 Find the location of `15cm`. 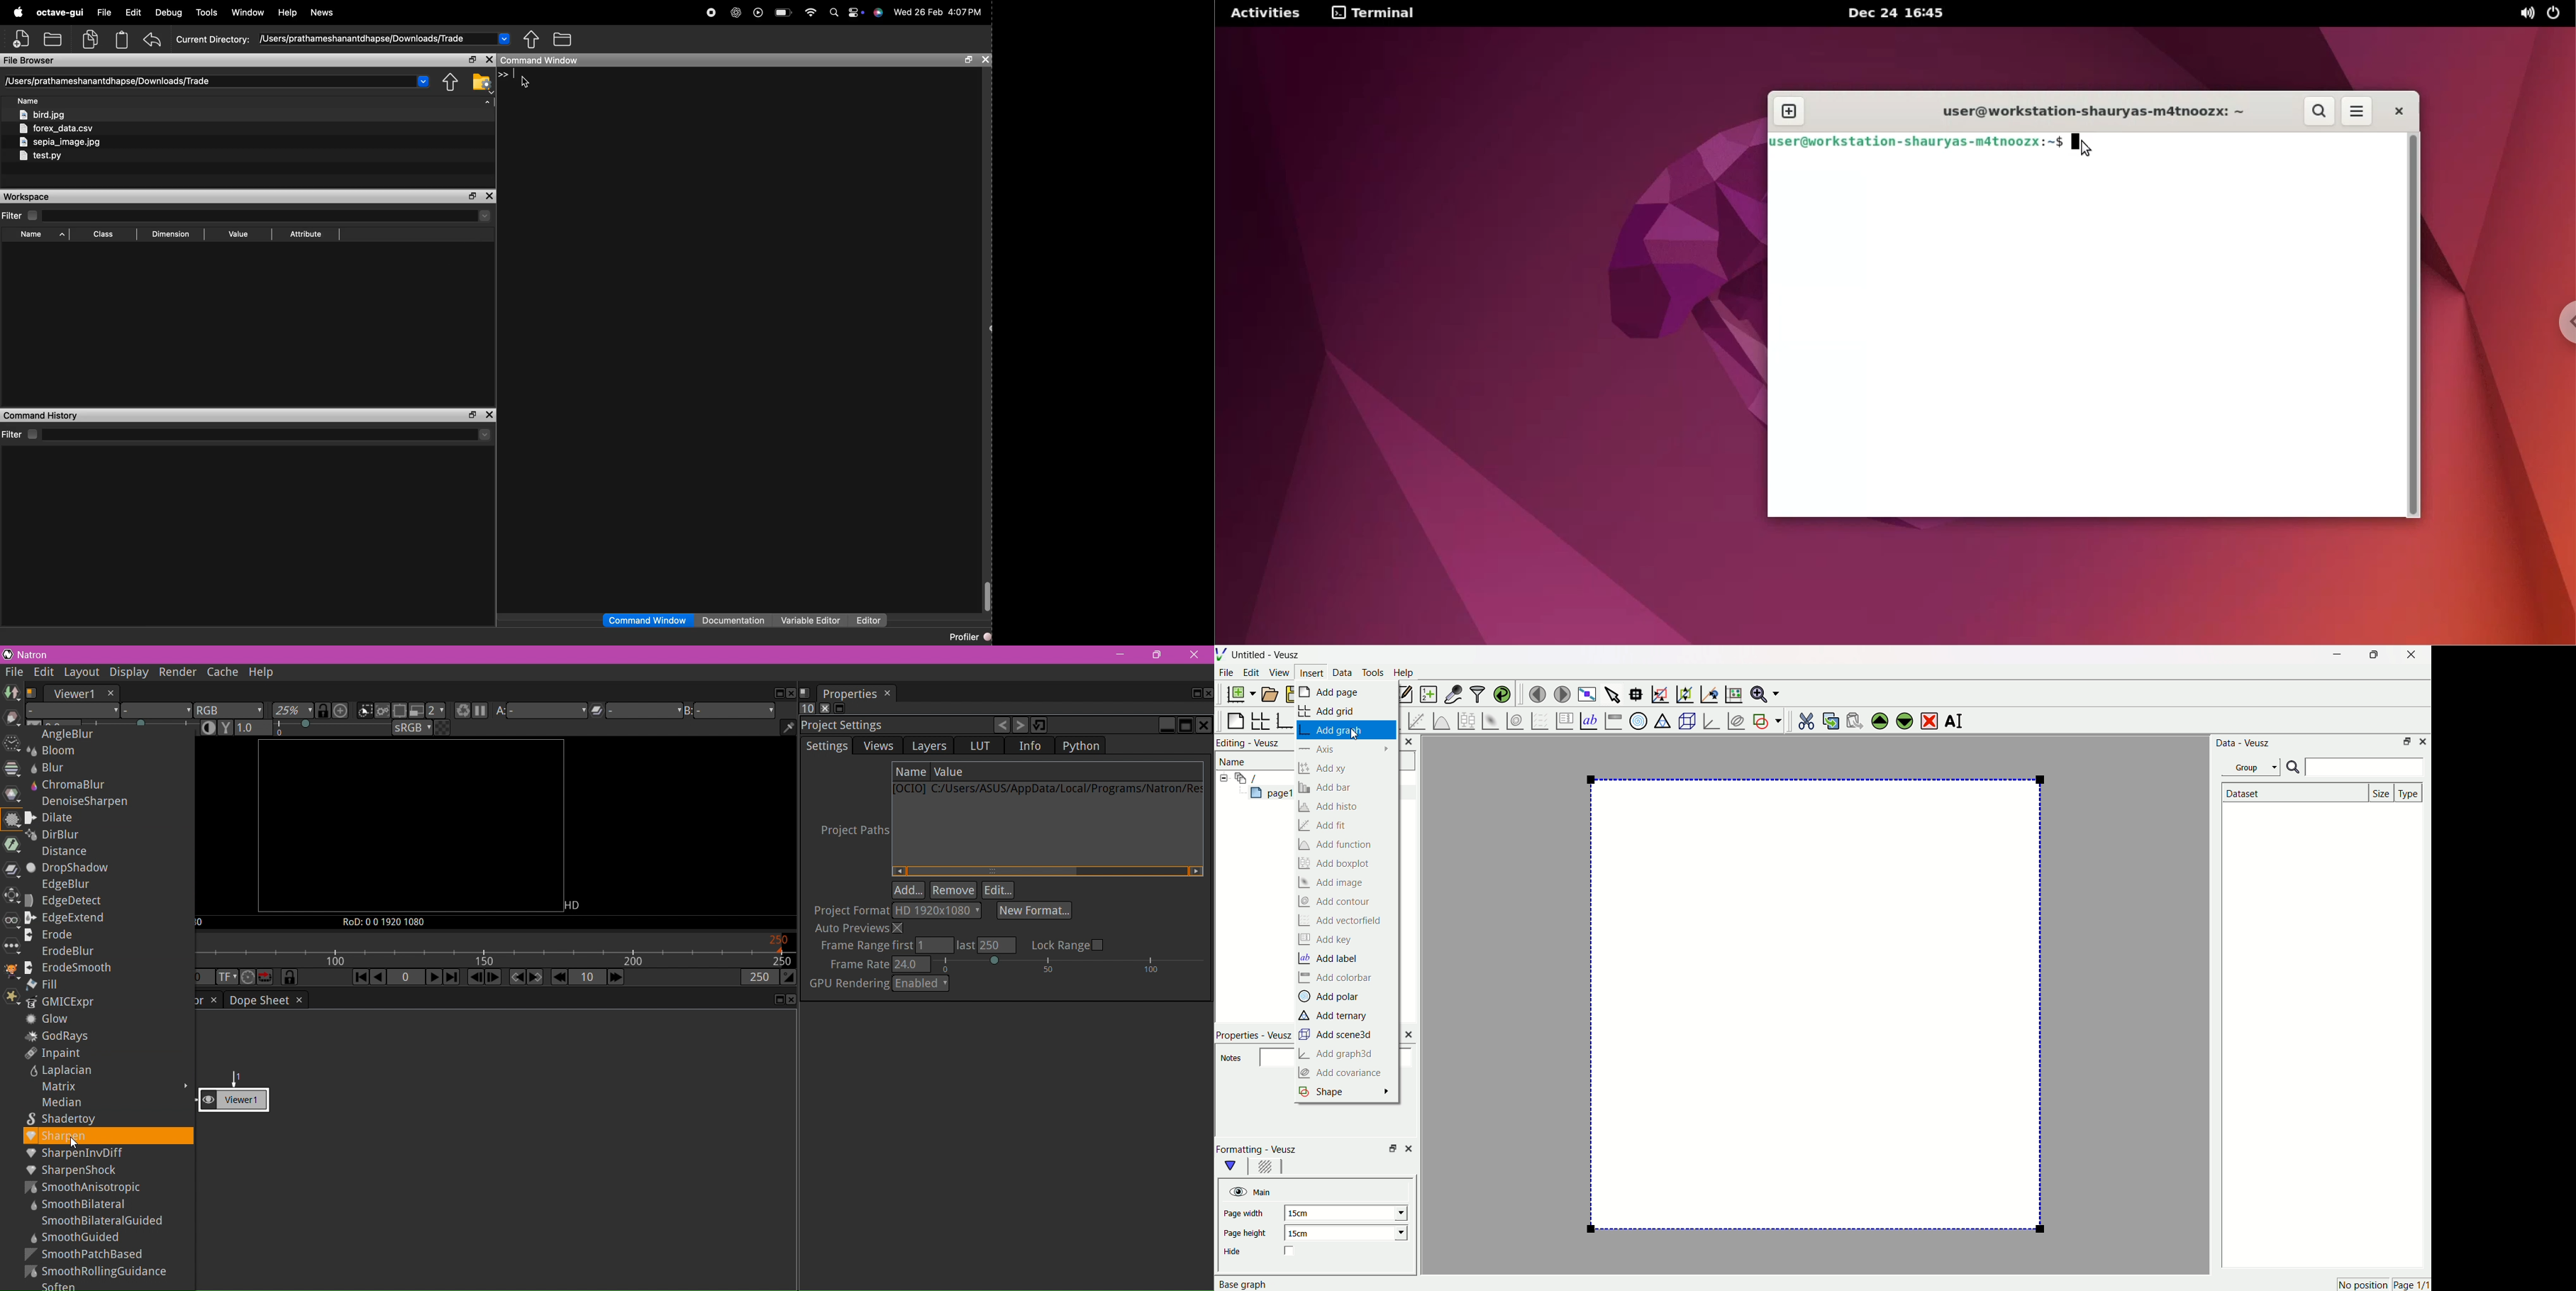

15cm is located at coordinates (1349, 1233).